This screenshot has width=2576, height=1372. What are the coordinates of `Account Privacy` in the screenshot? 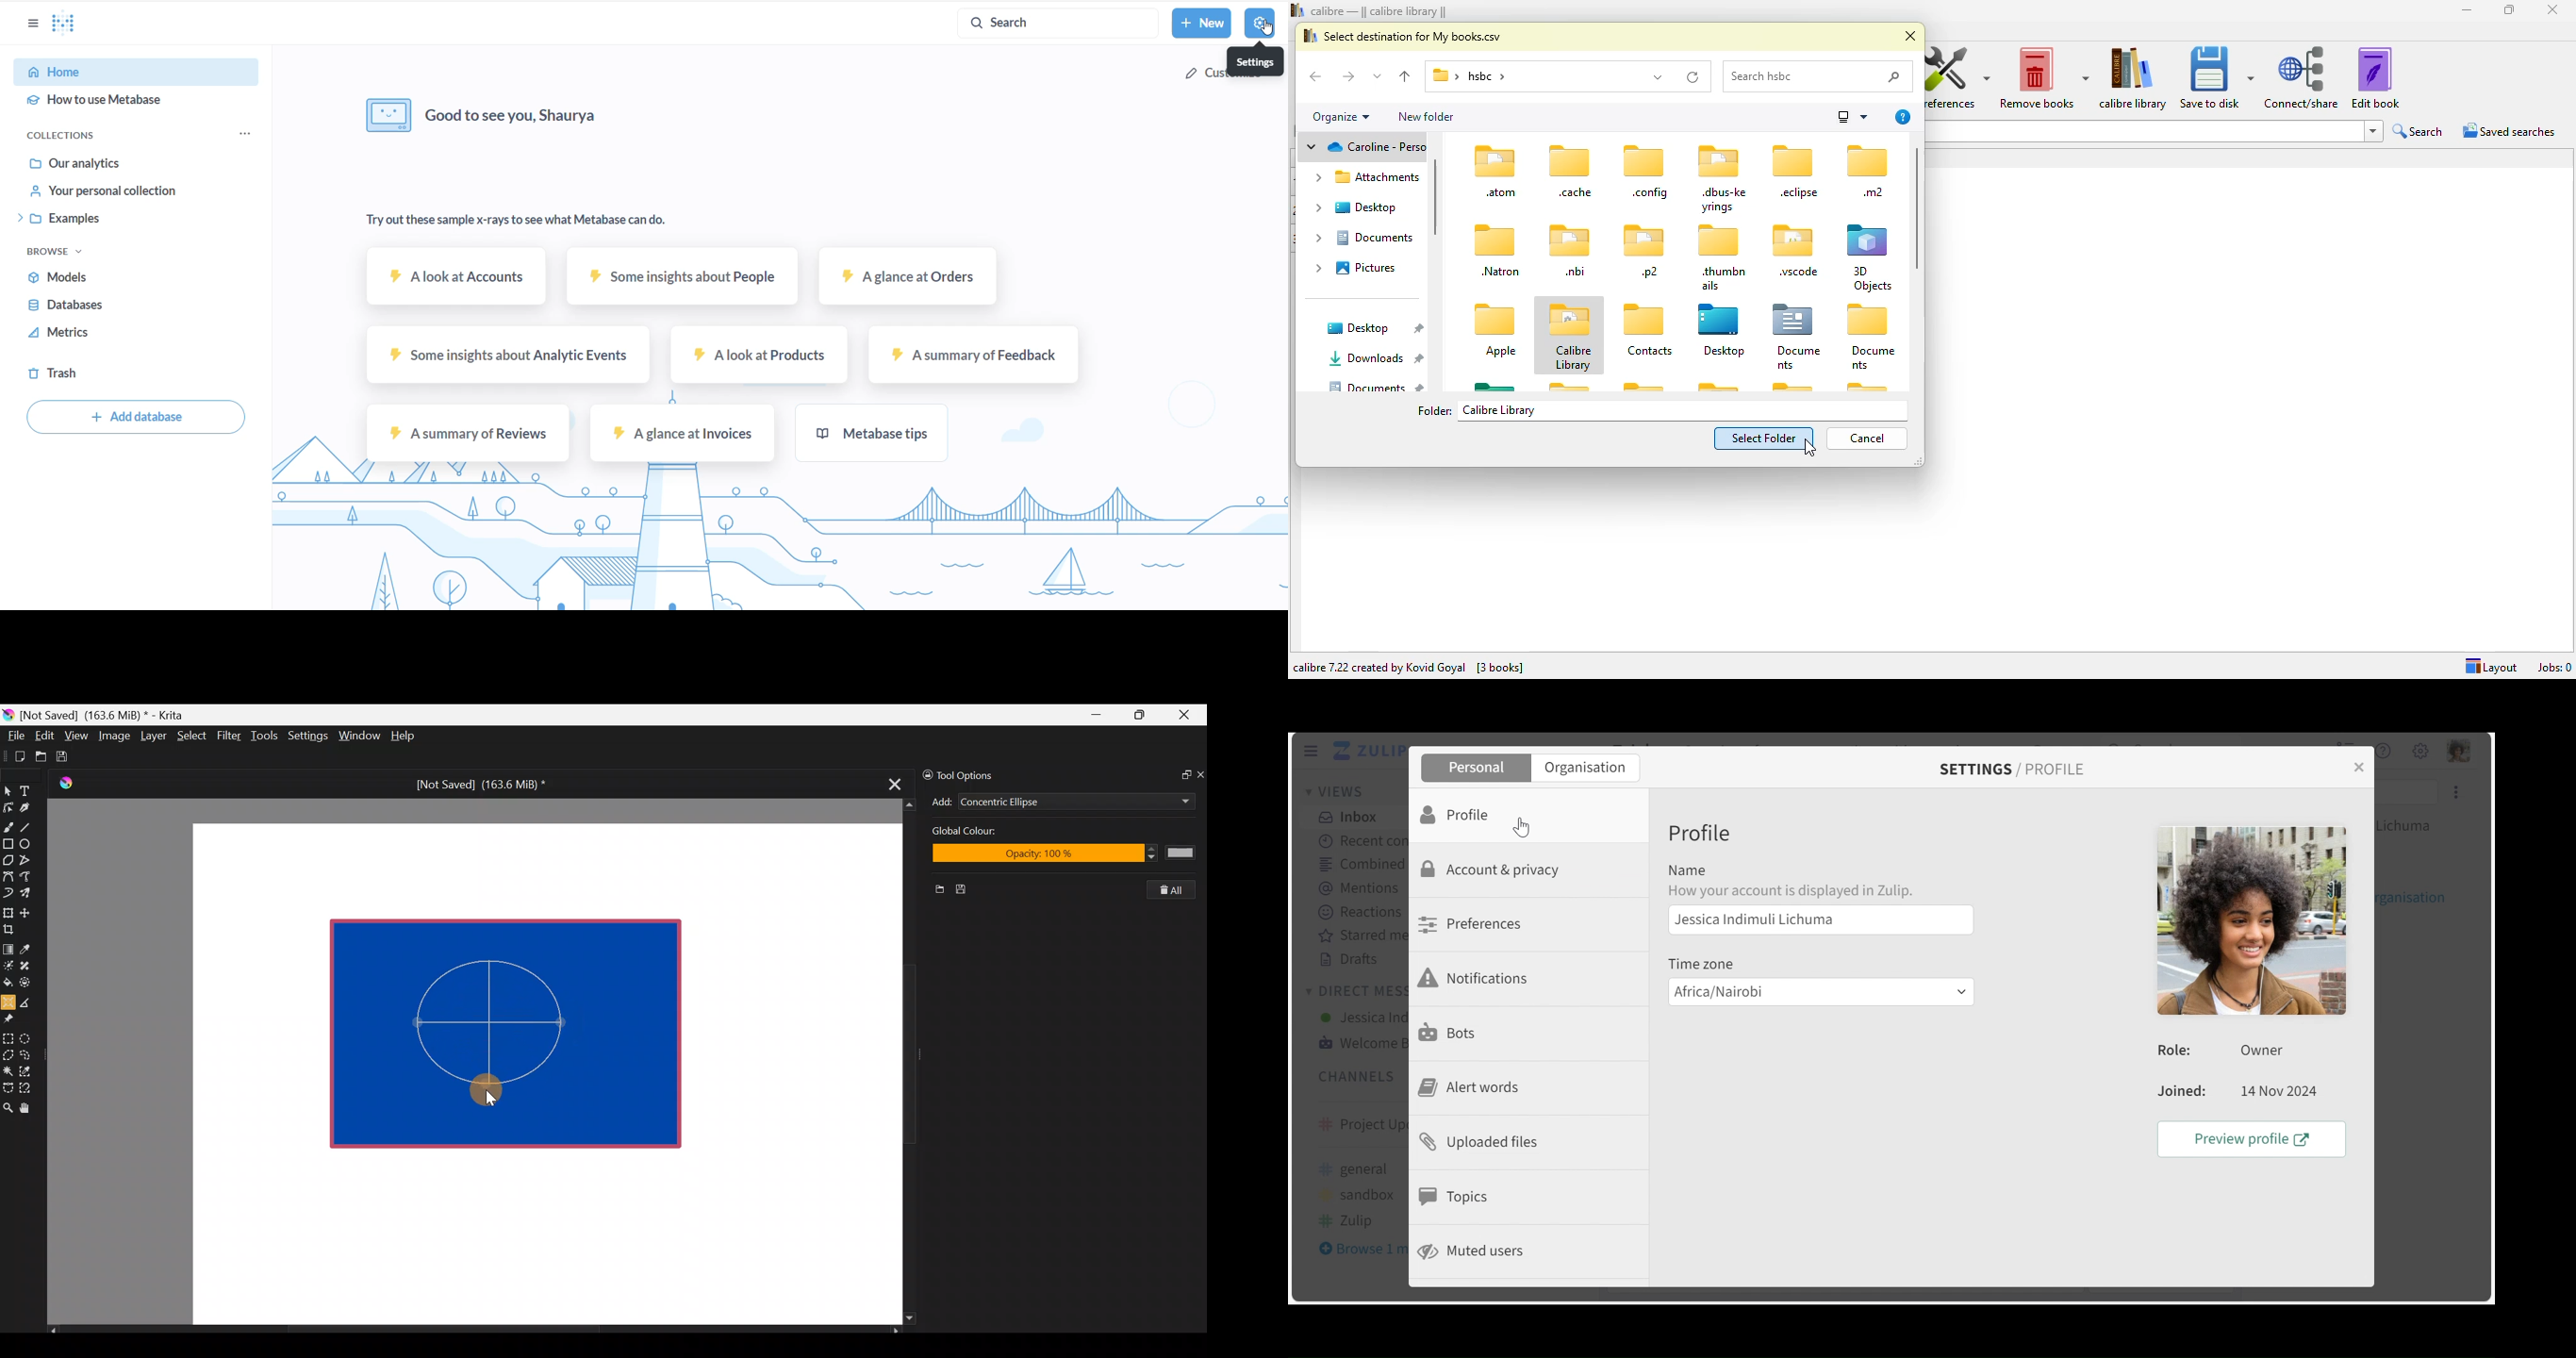 It's located at (1489, 871).